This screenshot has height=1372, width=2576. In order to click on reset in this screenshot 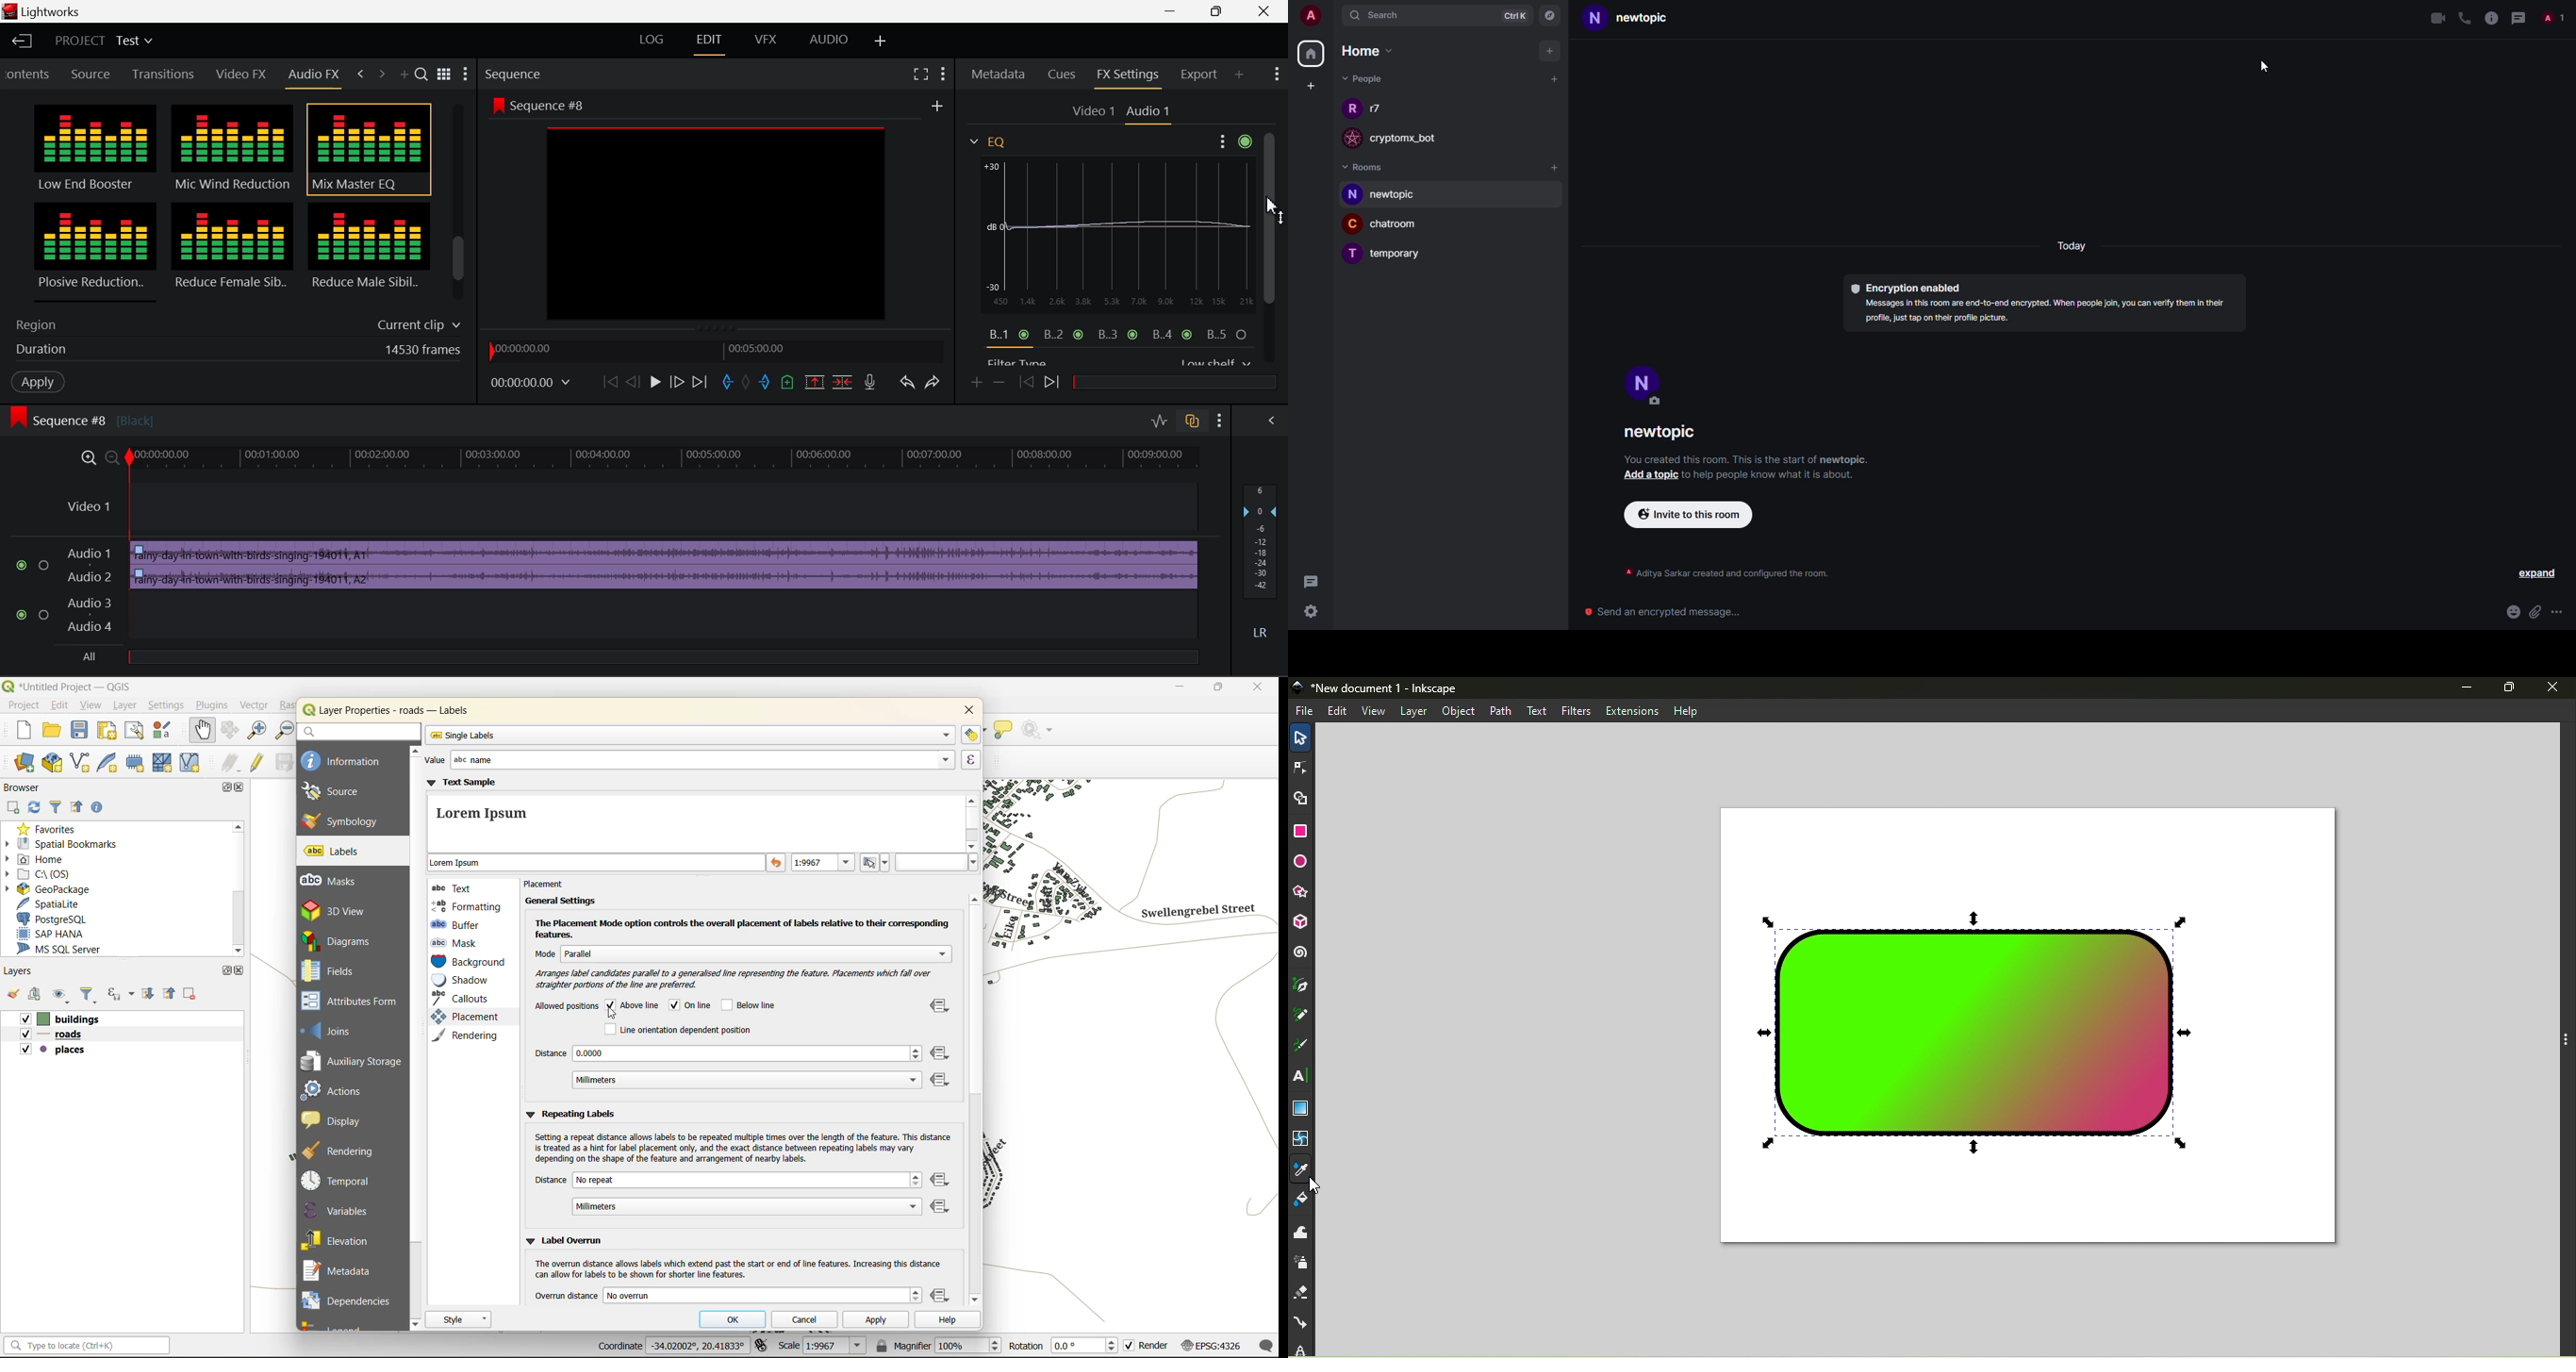, I will do `click(777, 864)`.